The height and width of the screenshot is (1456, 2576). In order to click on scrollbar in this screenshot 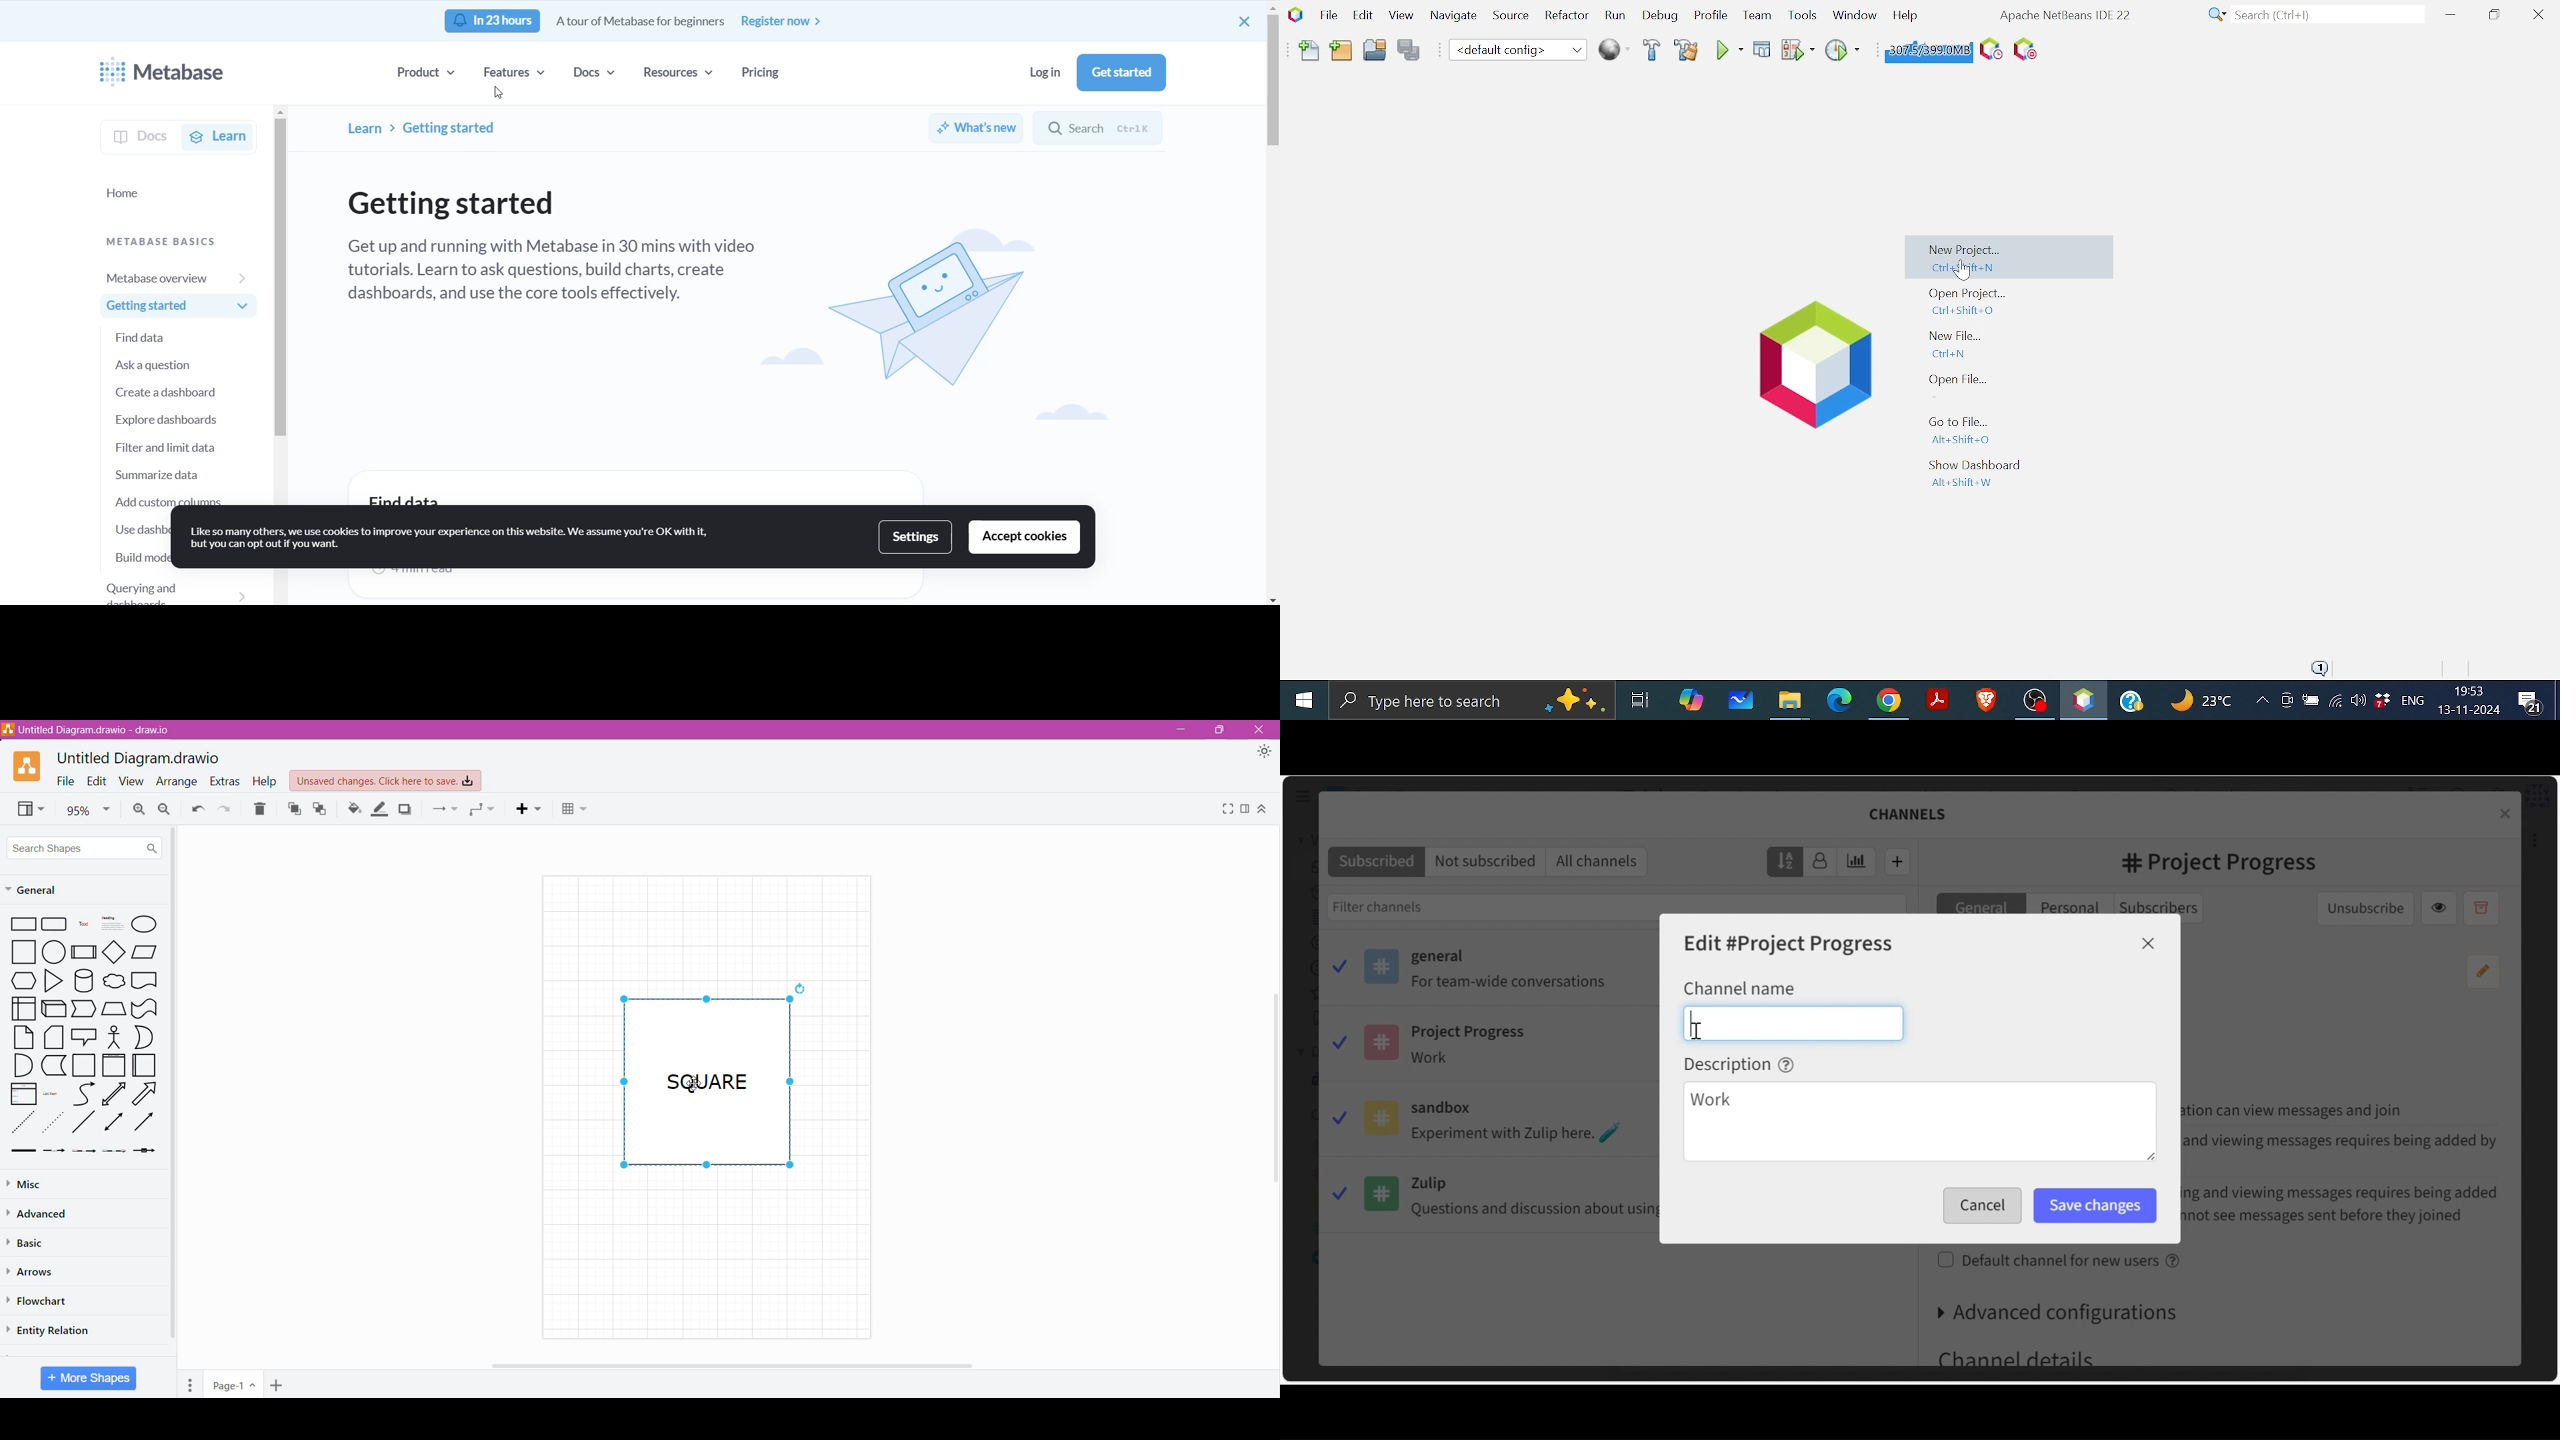, I will do `click(1271, 85)`.